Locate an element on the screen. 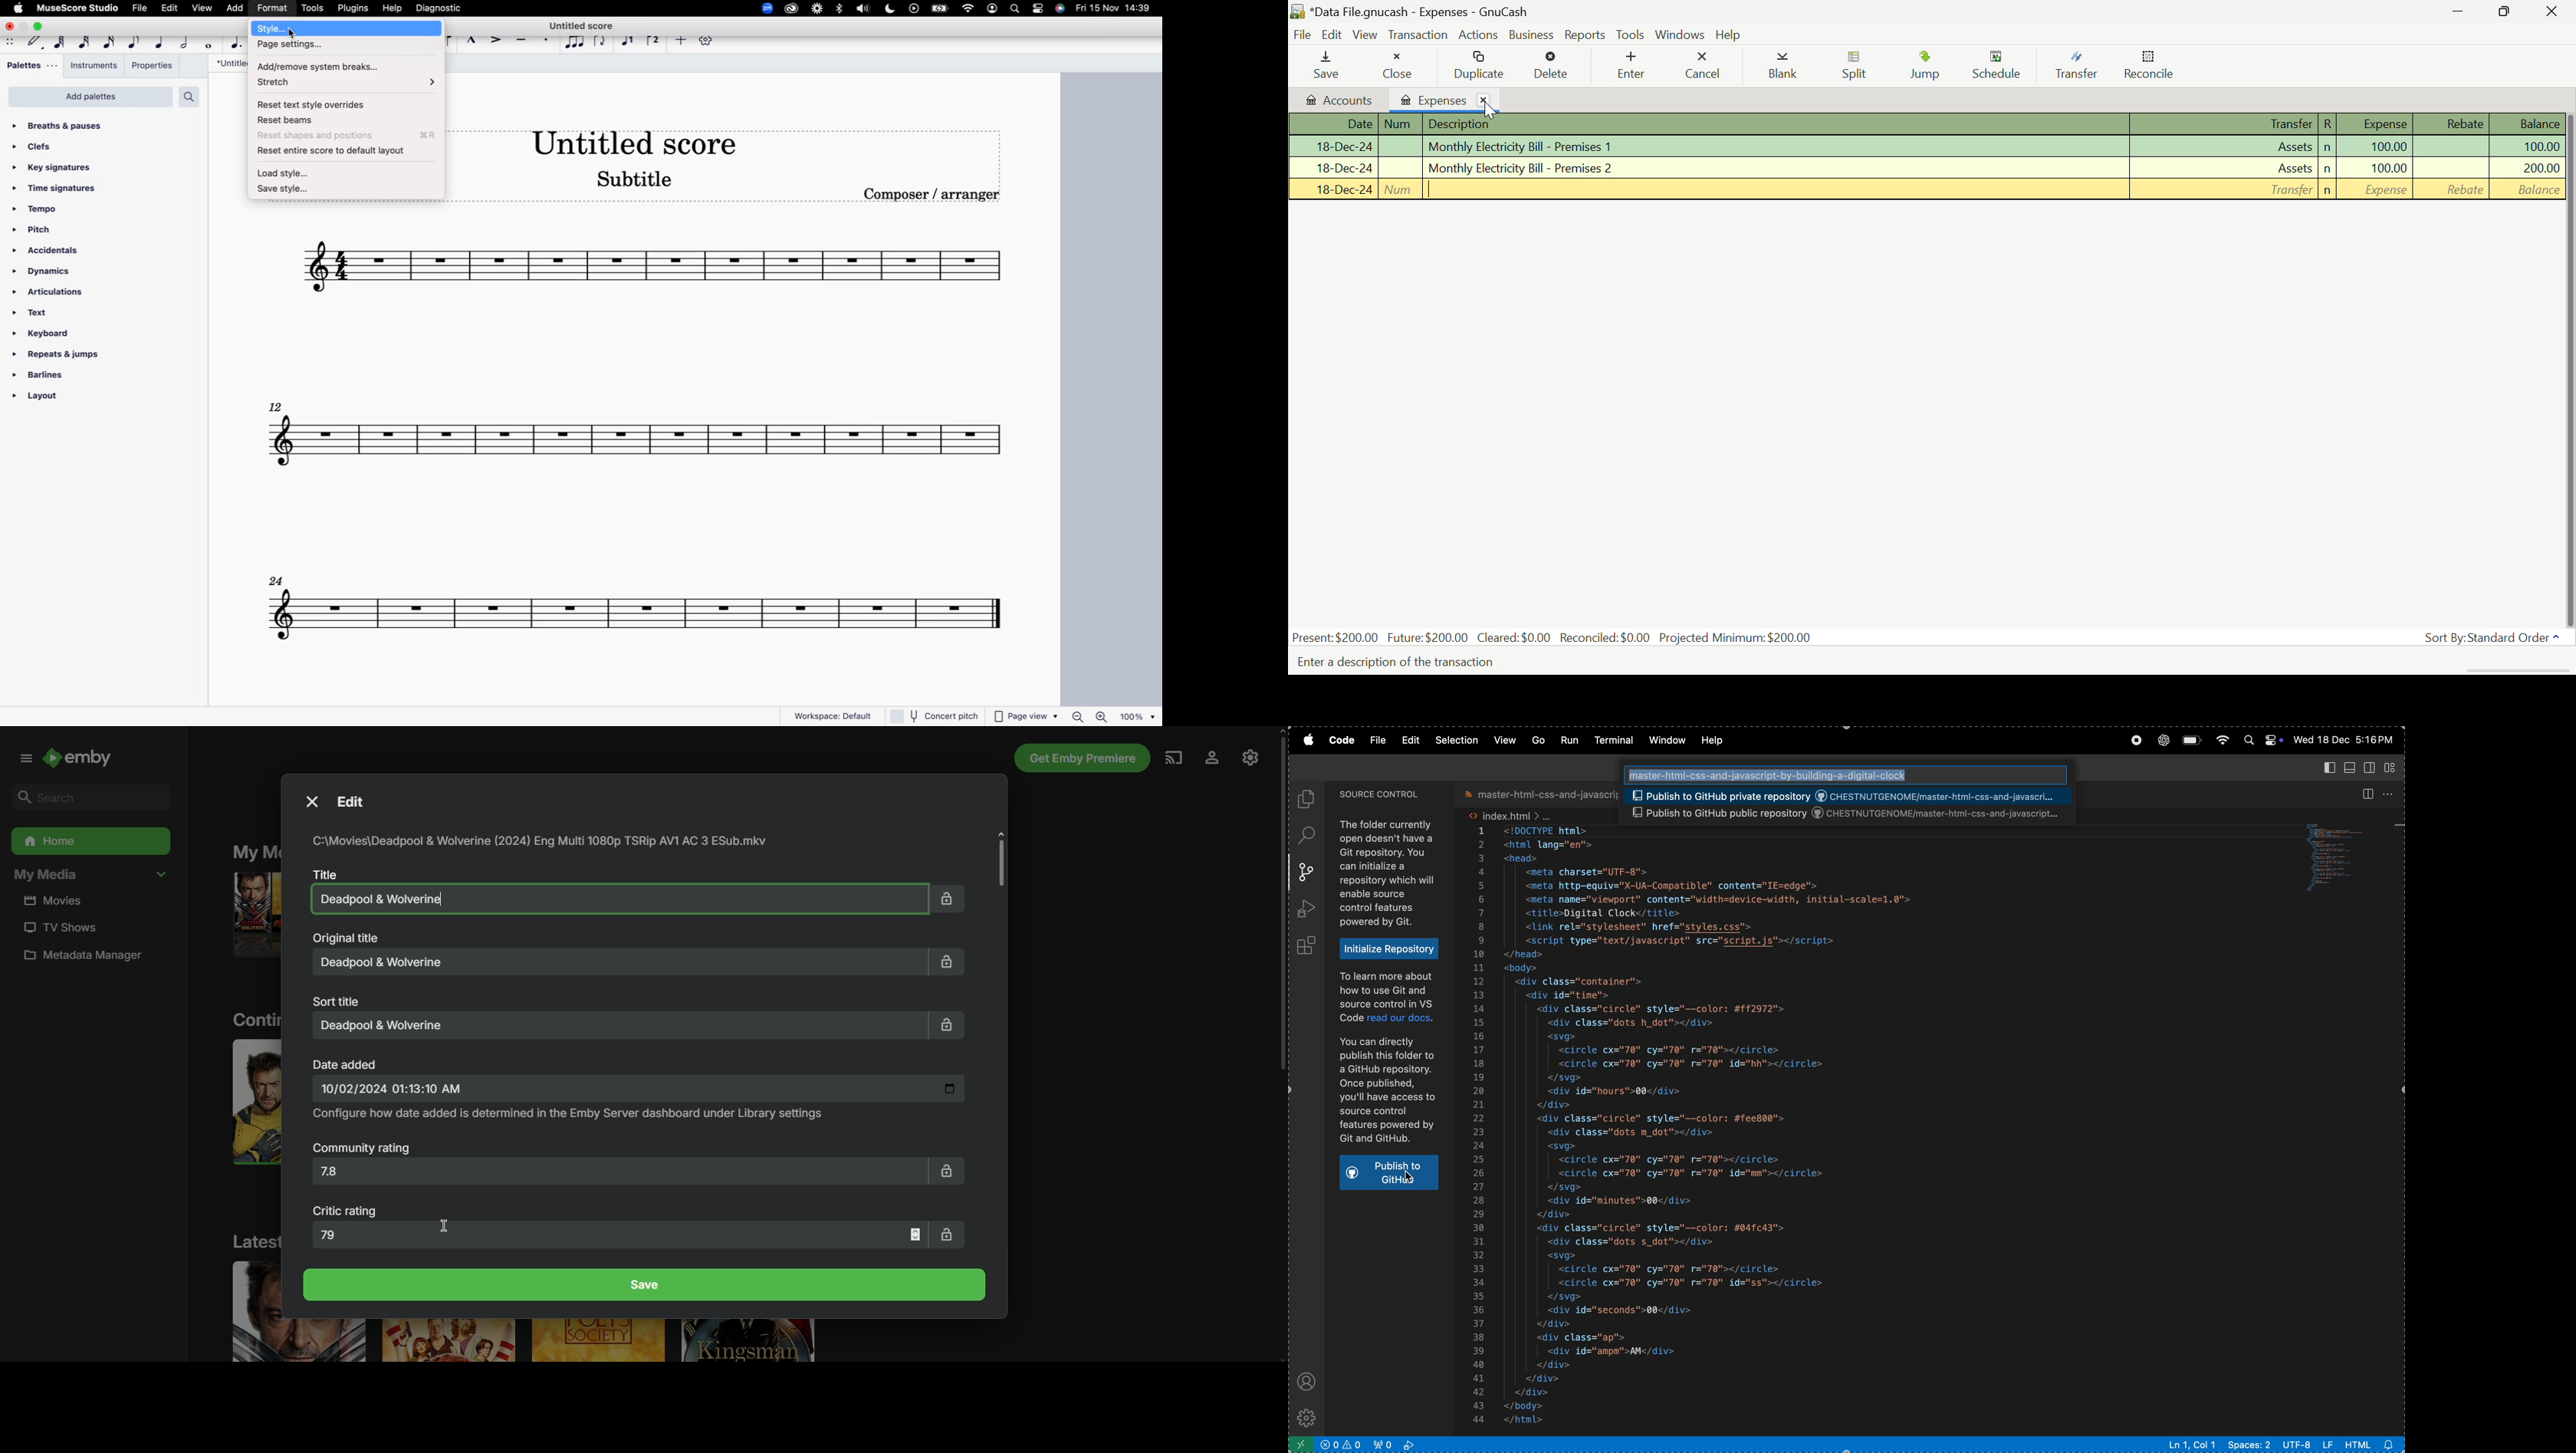  clefs is located at coordinates (46, 147).